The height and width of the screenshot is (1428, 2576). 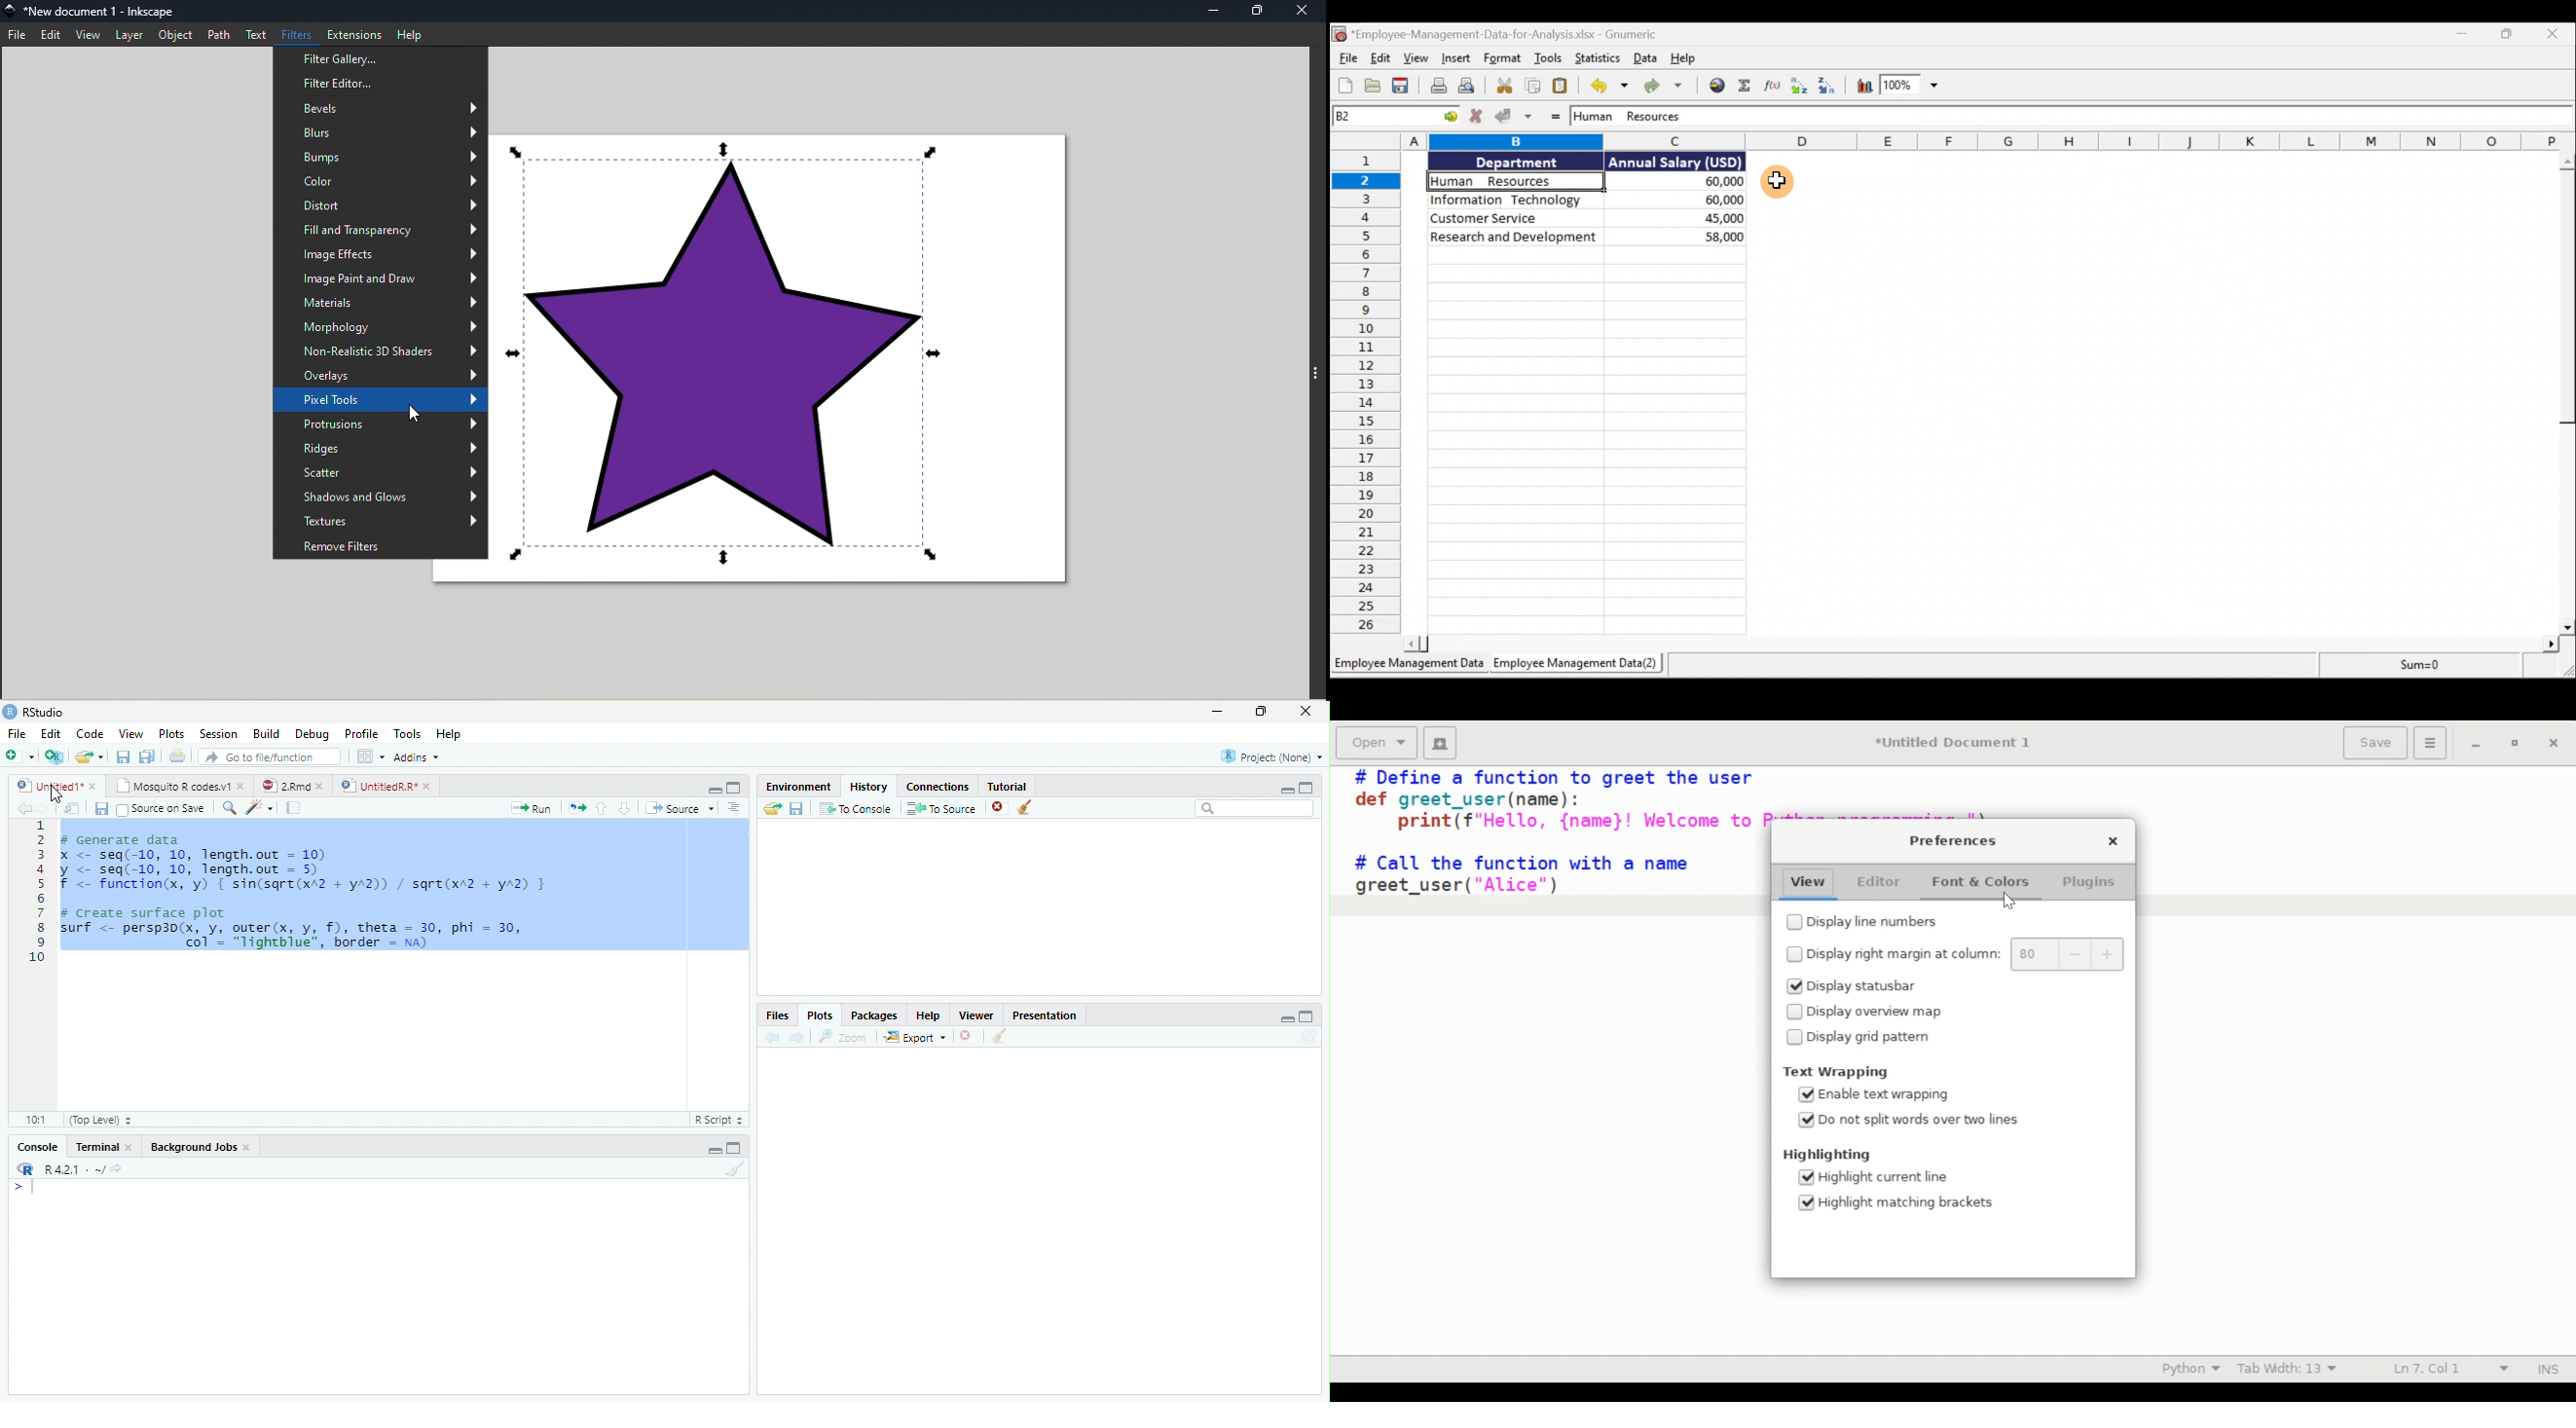 I want to click on Paste the clipboard, so click(x=1565, y=86).